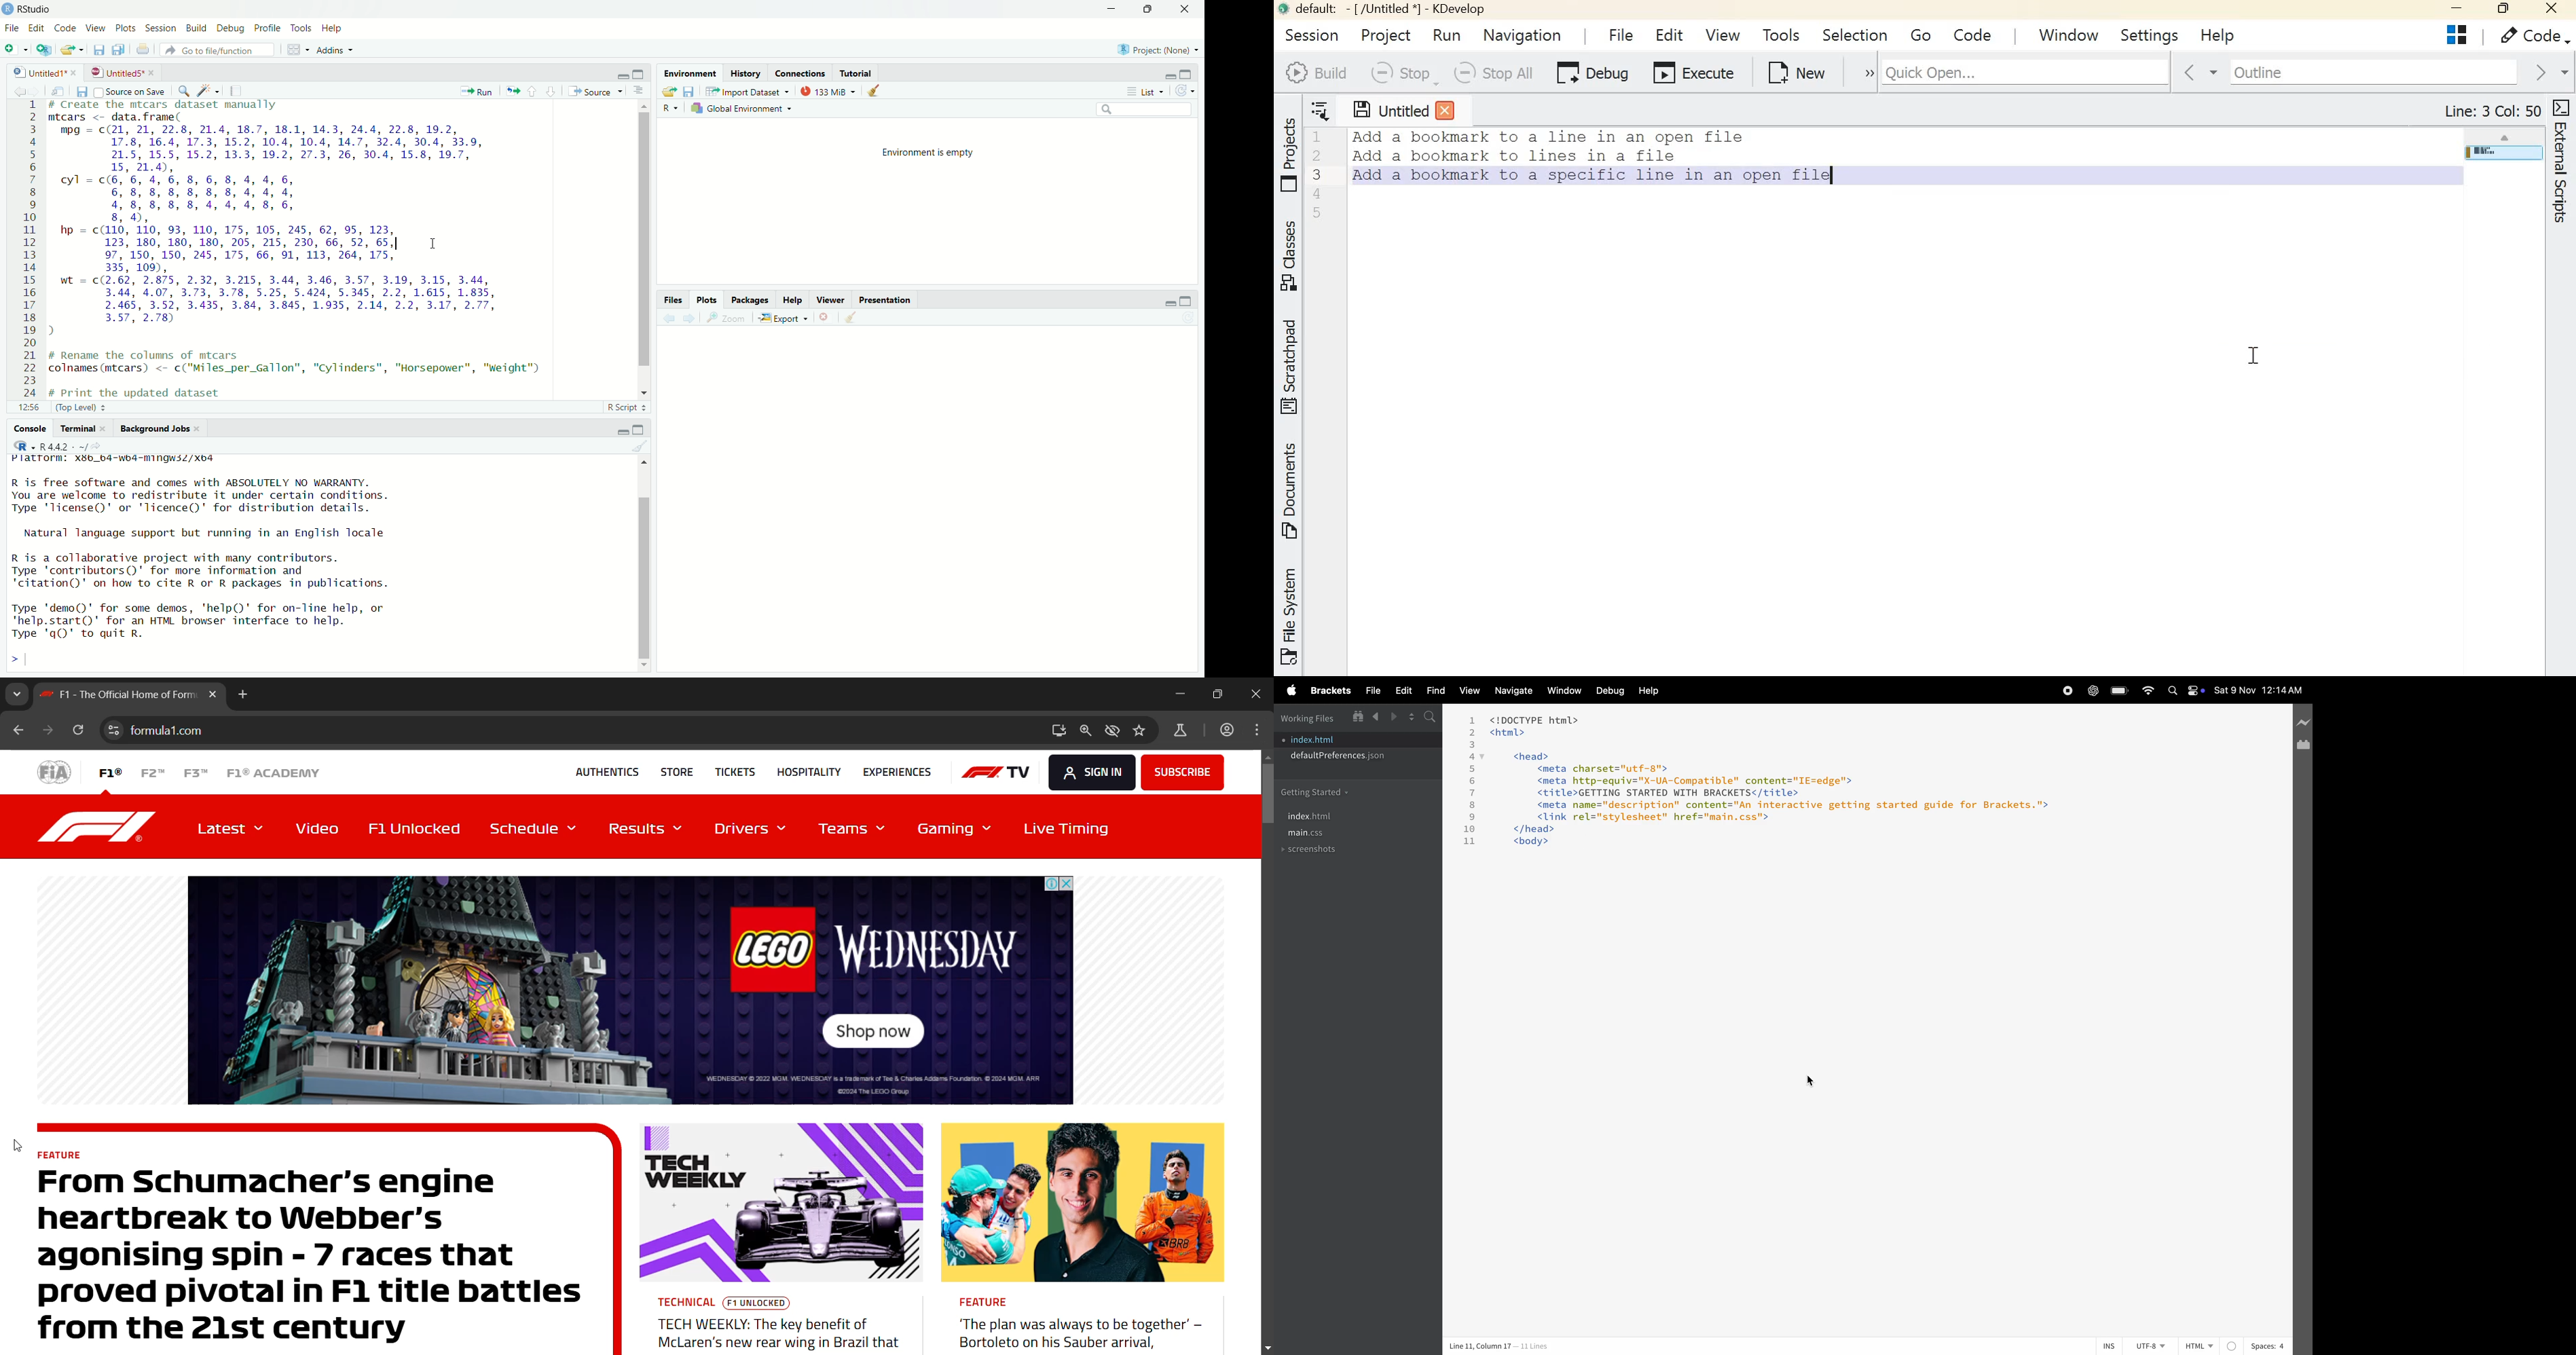 The width and height of the screenshot is (2576, 1372). Describe the element at coordinates (231, 29) in the screenshot. I see `Debug` at that location.